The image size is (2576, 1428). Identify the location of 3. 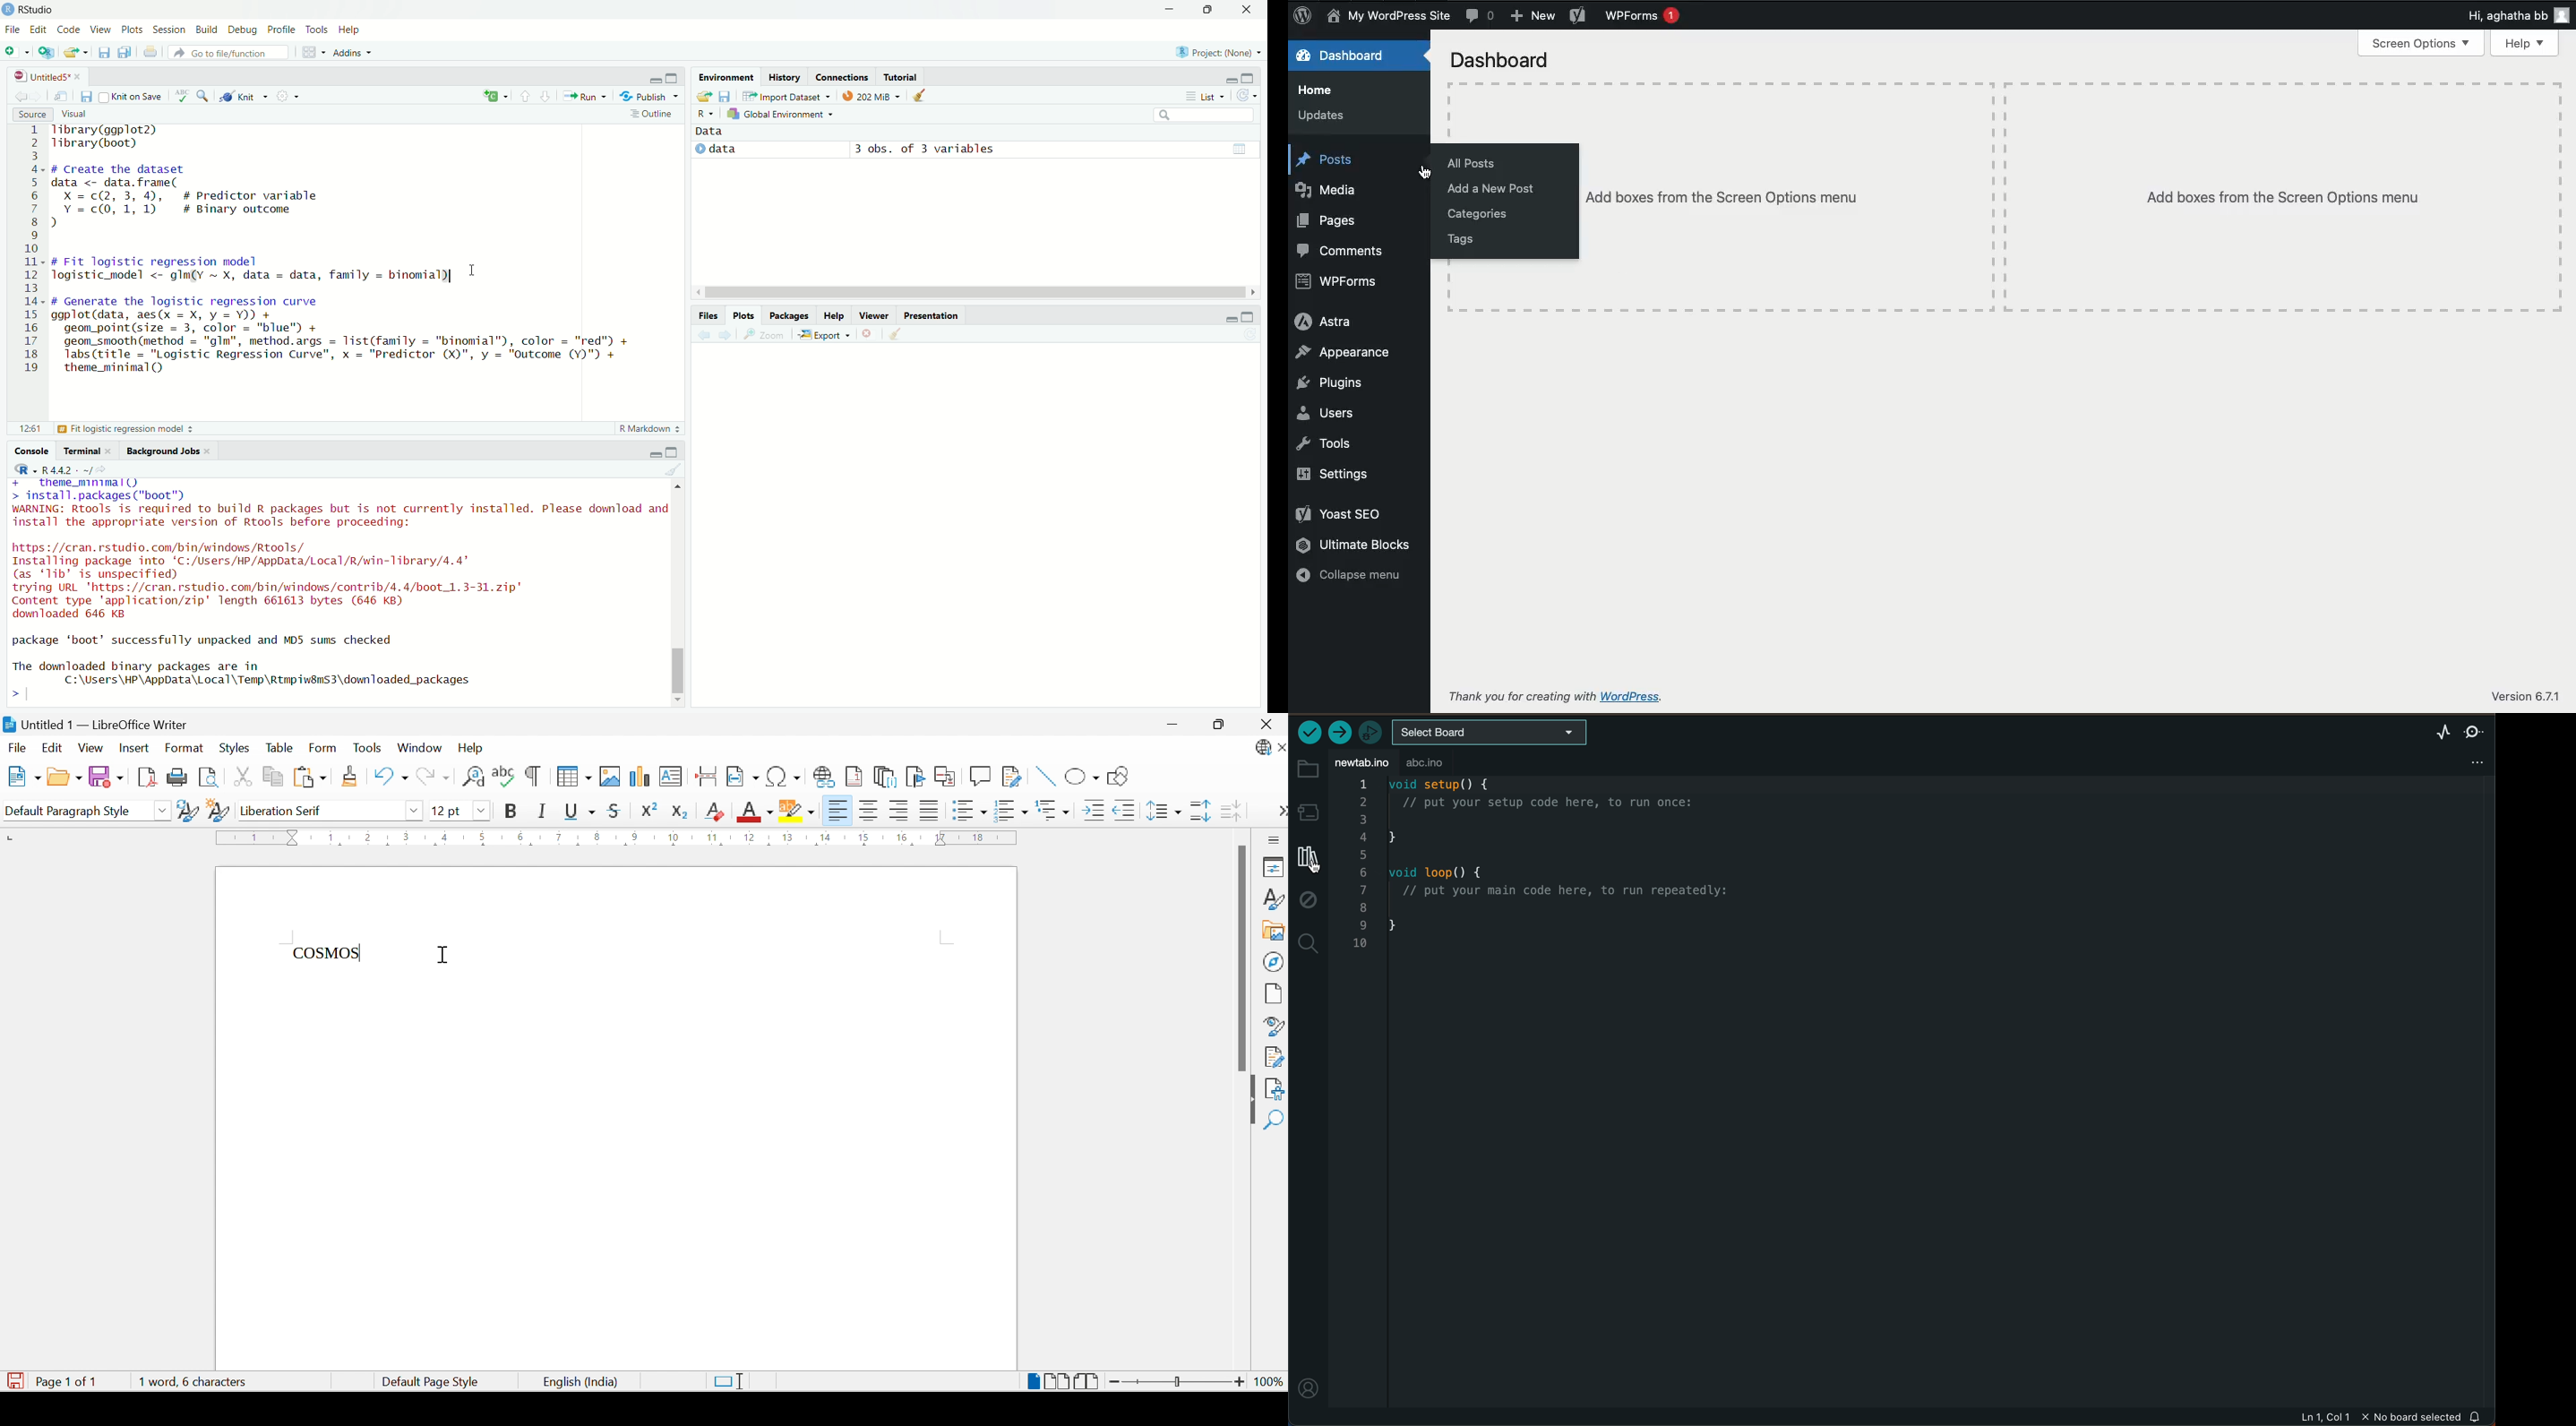
(407, 836).